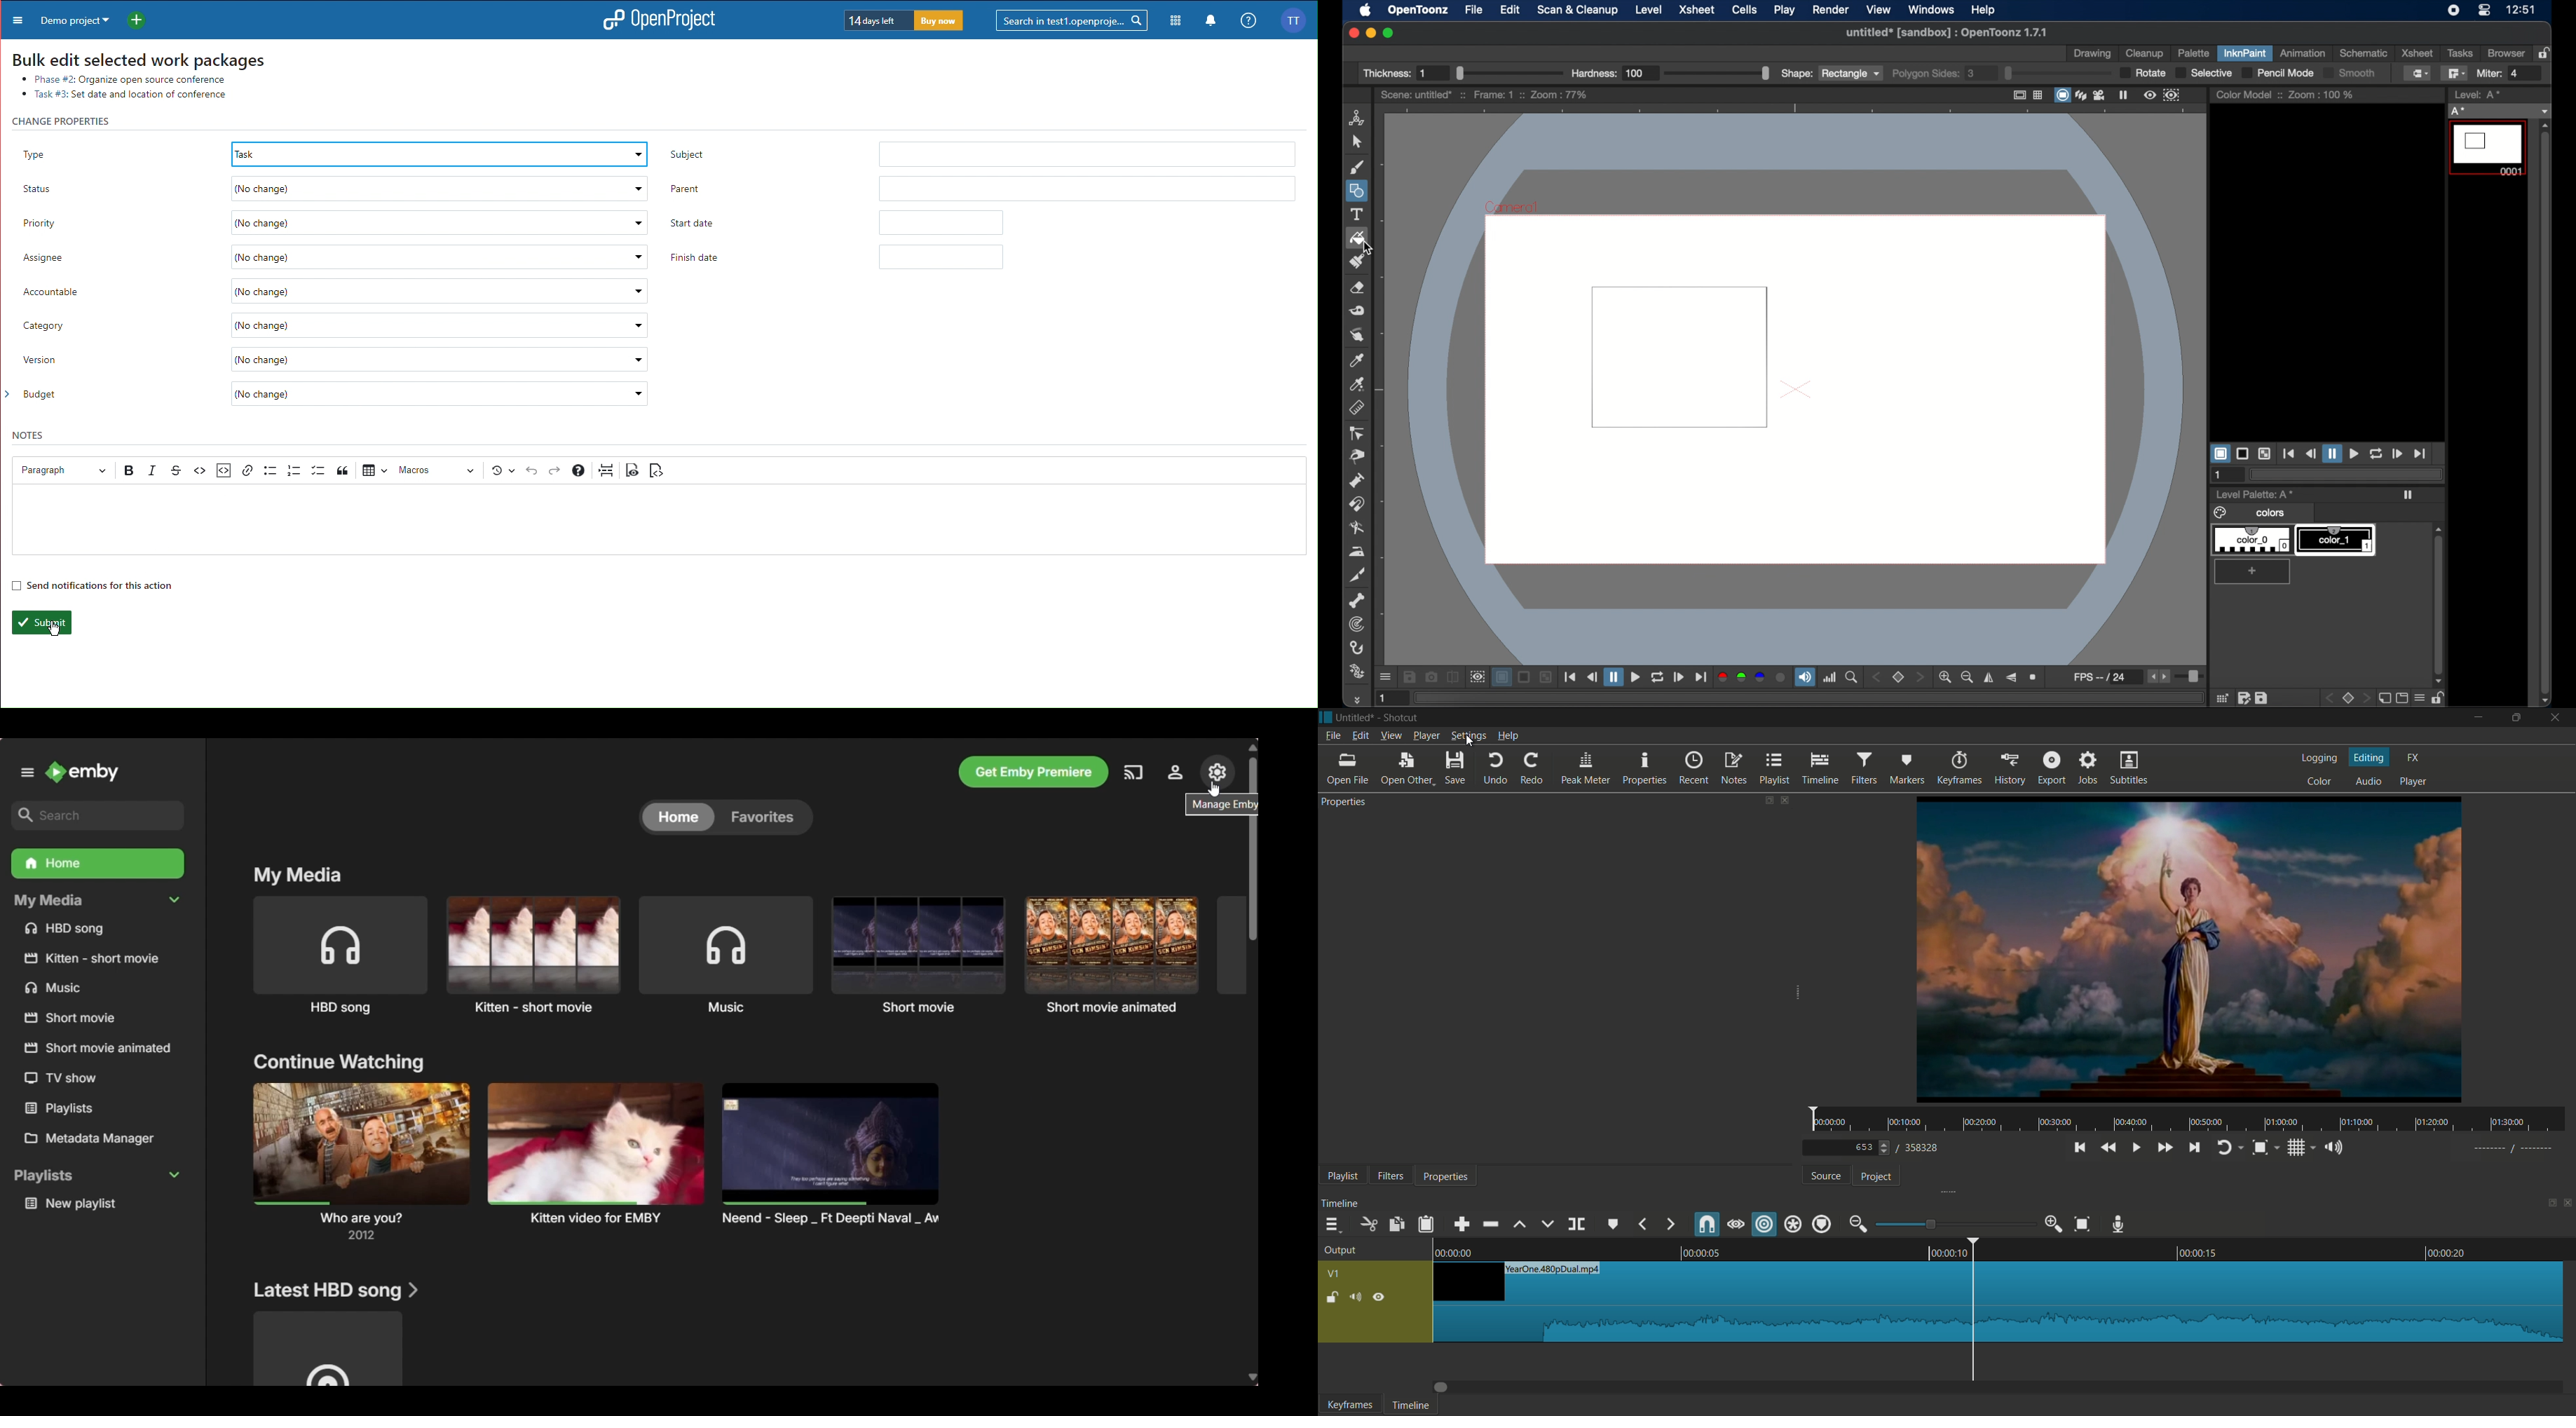 This screenshot has height=1428, width=2576. I want to click on timeline menu, so click(1332, 1223).